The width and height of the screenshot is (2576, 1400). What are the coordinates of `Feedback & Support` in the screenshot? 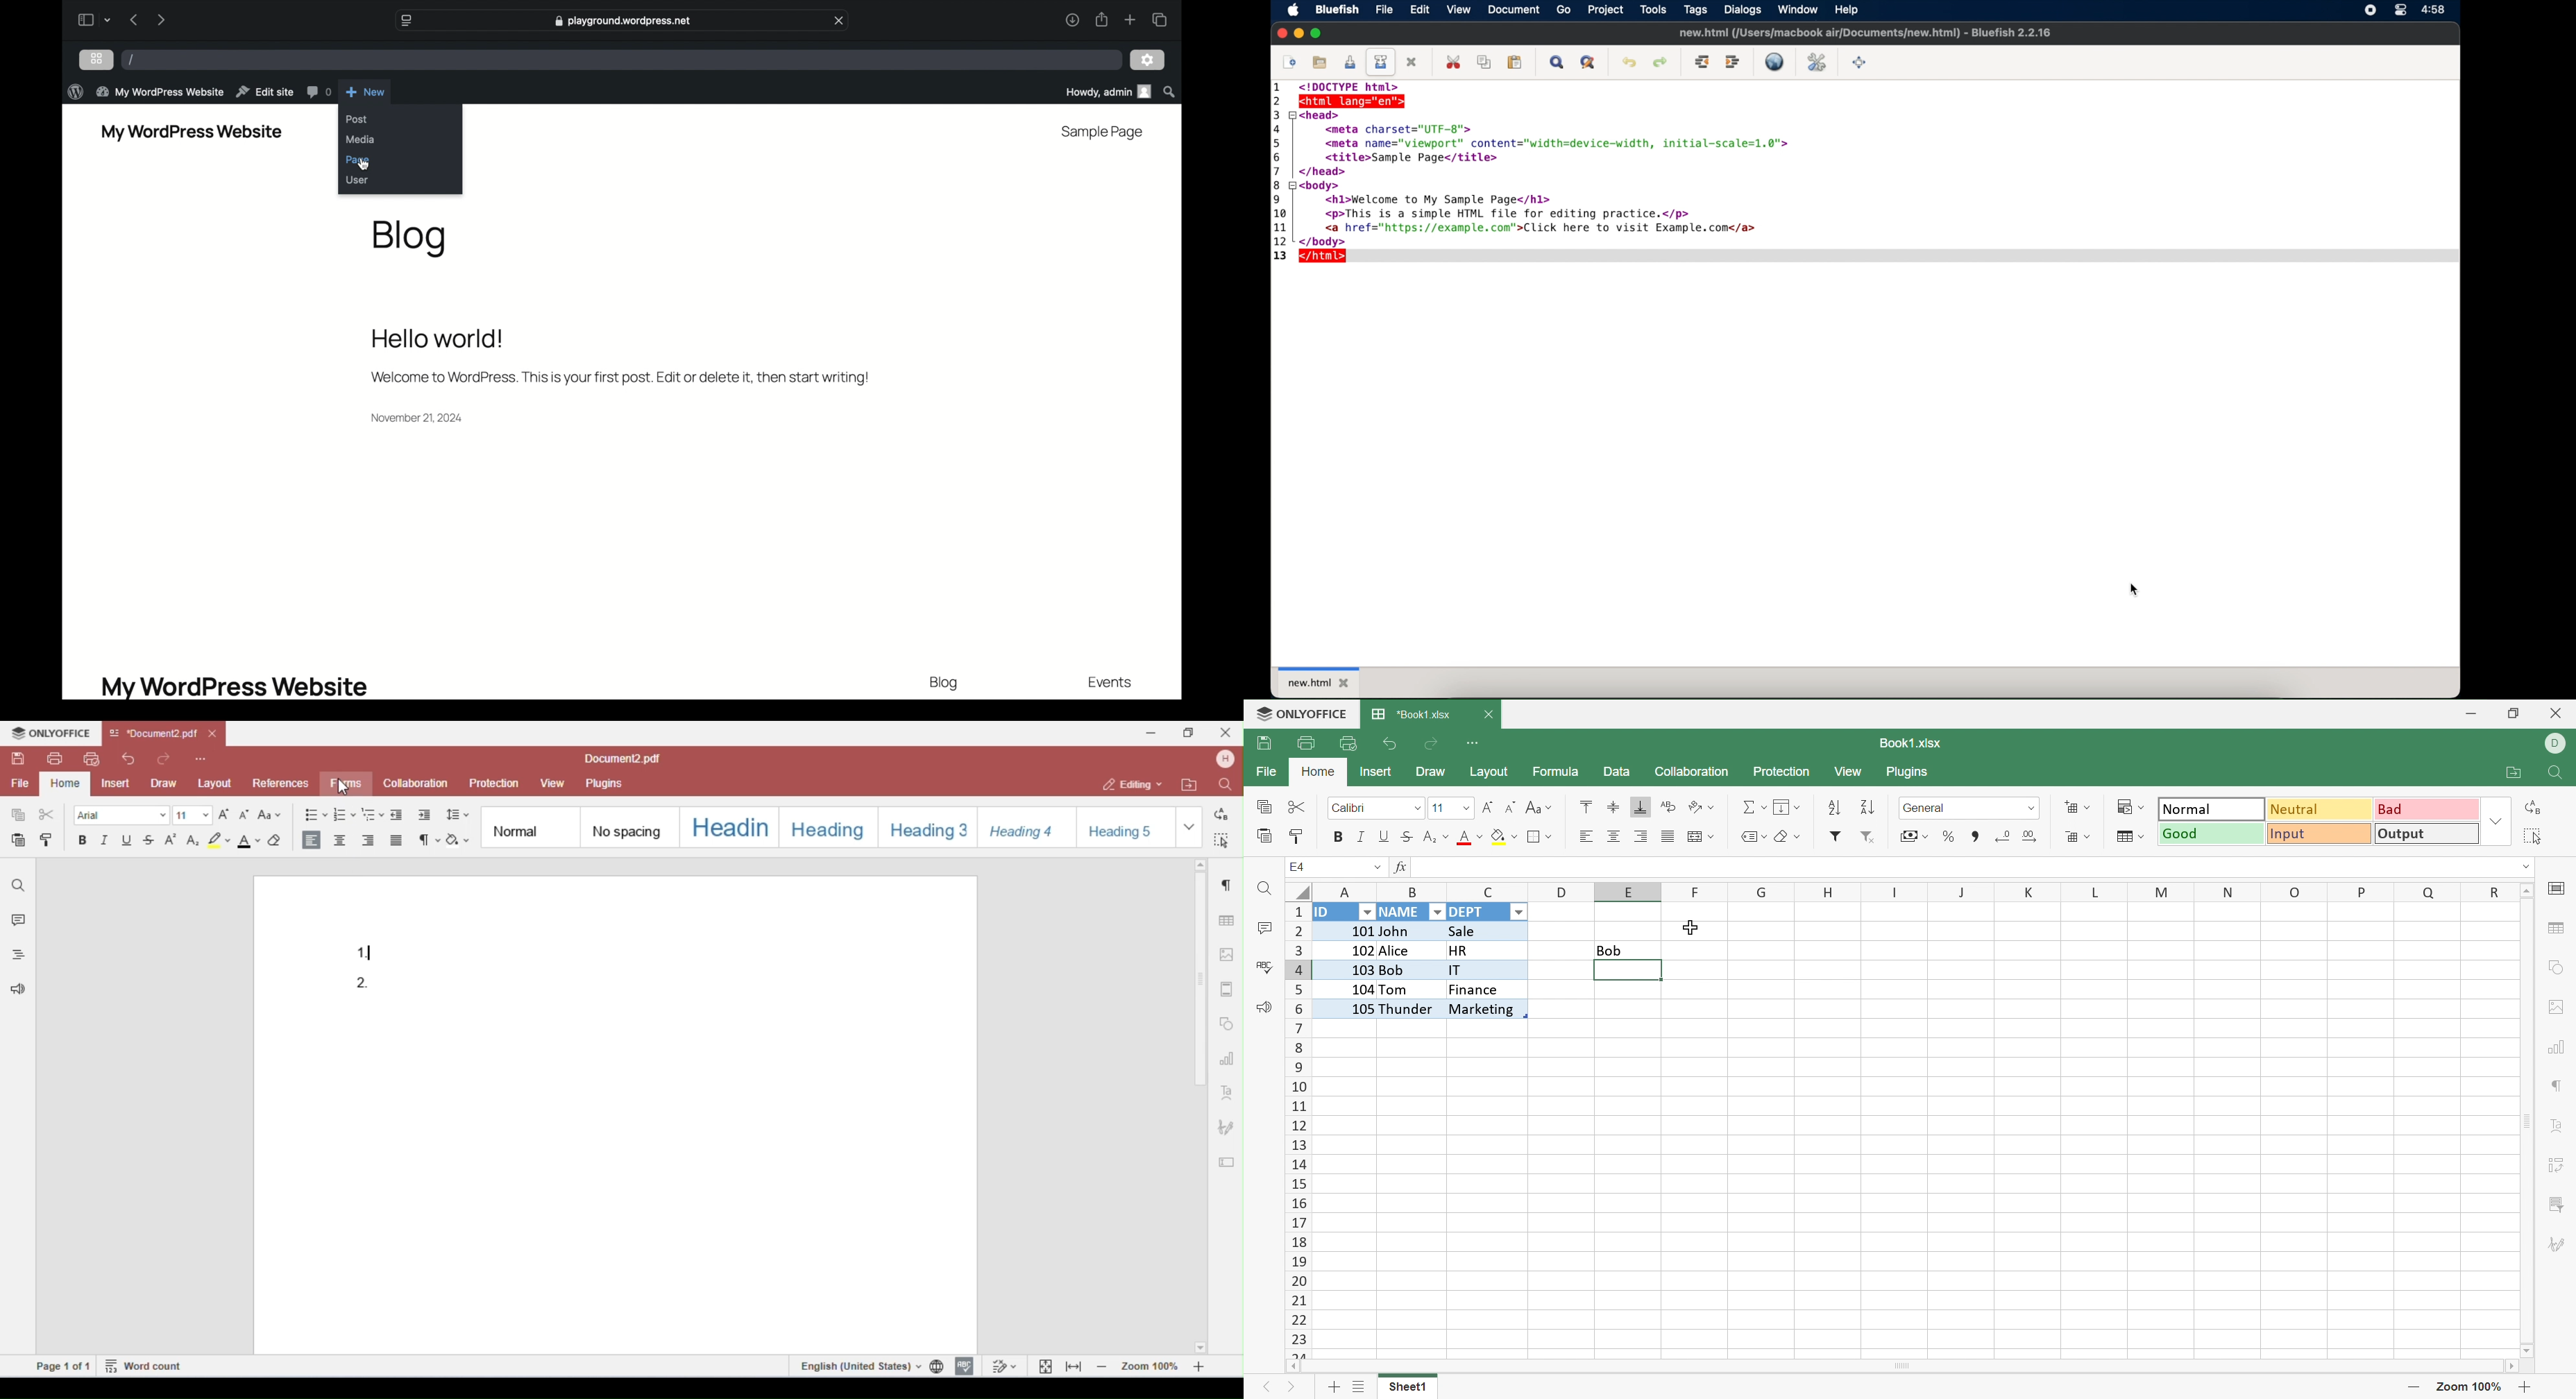 It's located at (1260, 1008).